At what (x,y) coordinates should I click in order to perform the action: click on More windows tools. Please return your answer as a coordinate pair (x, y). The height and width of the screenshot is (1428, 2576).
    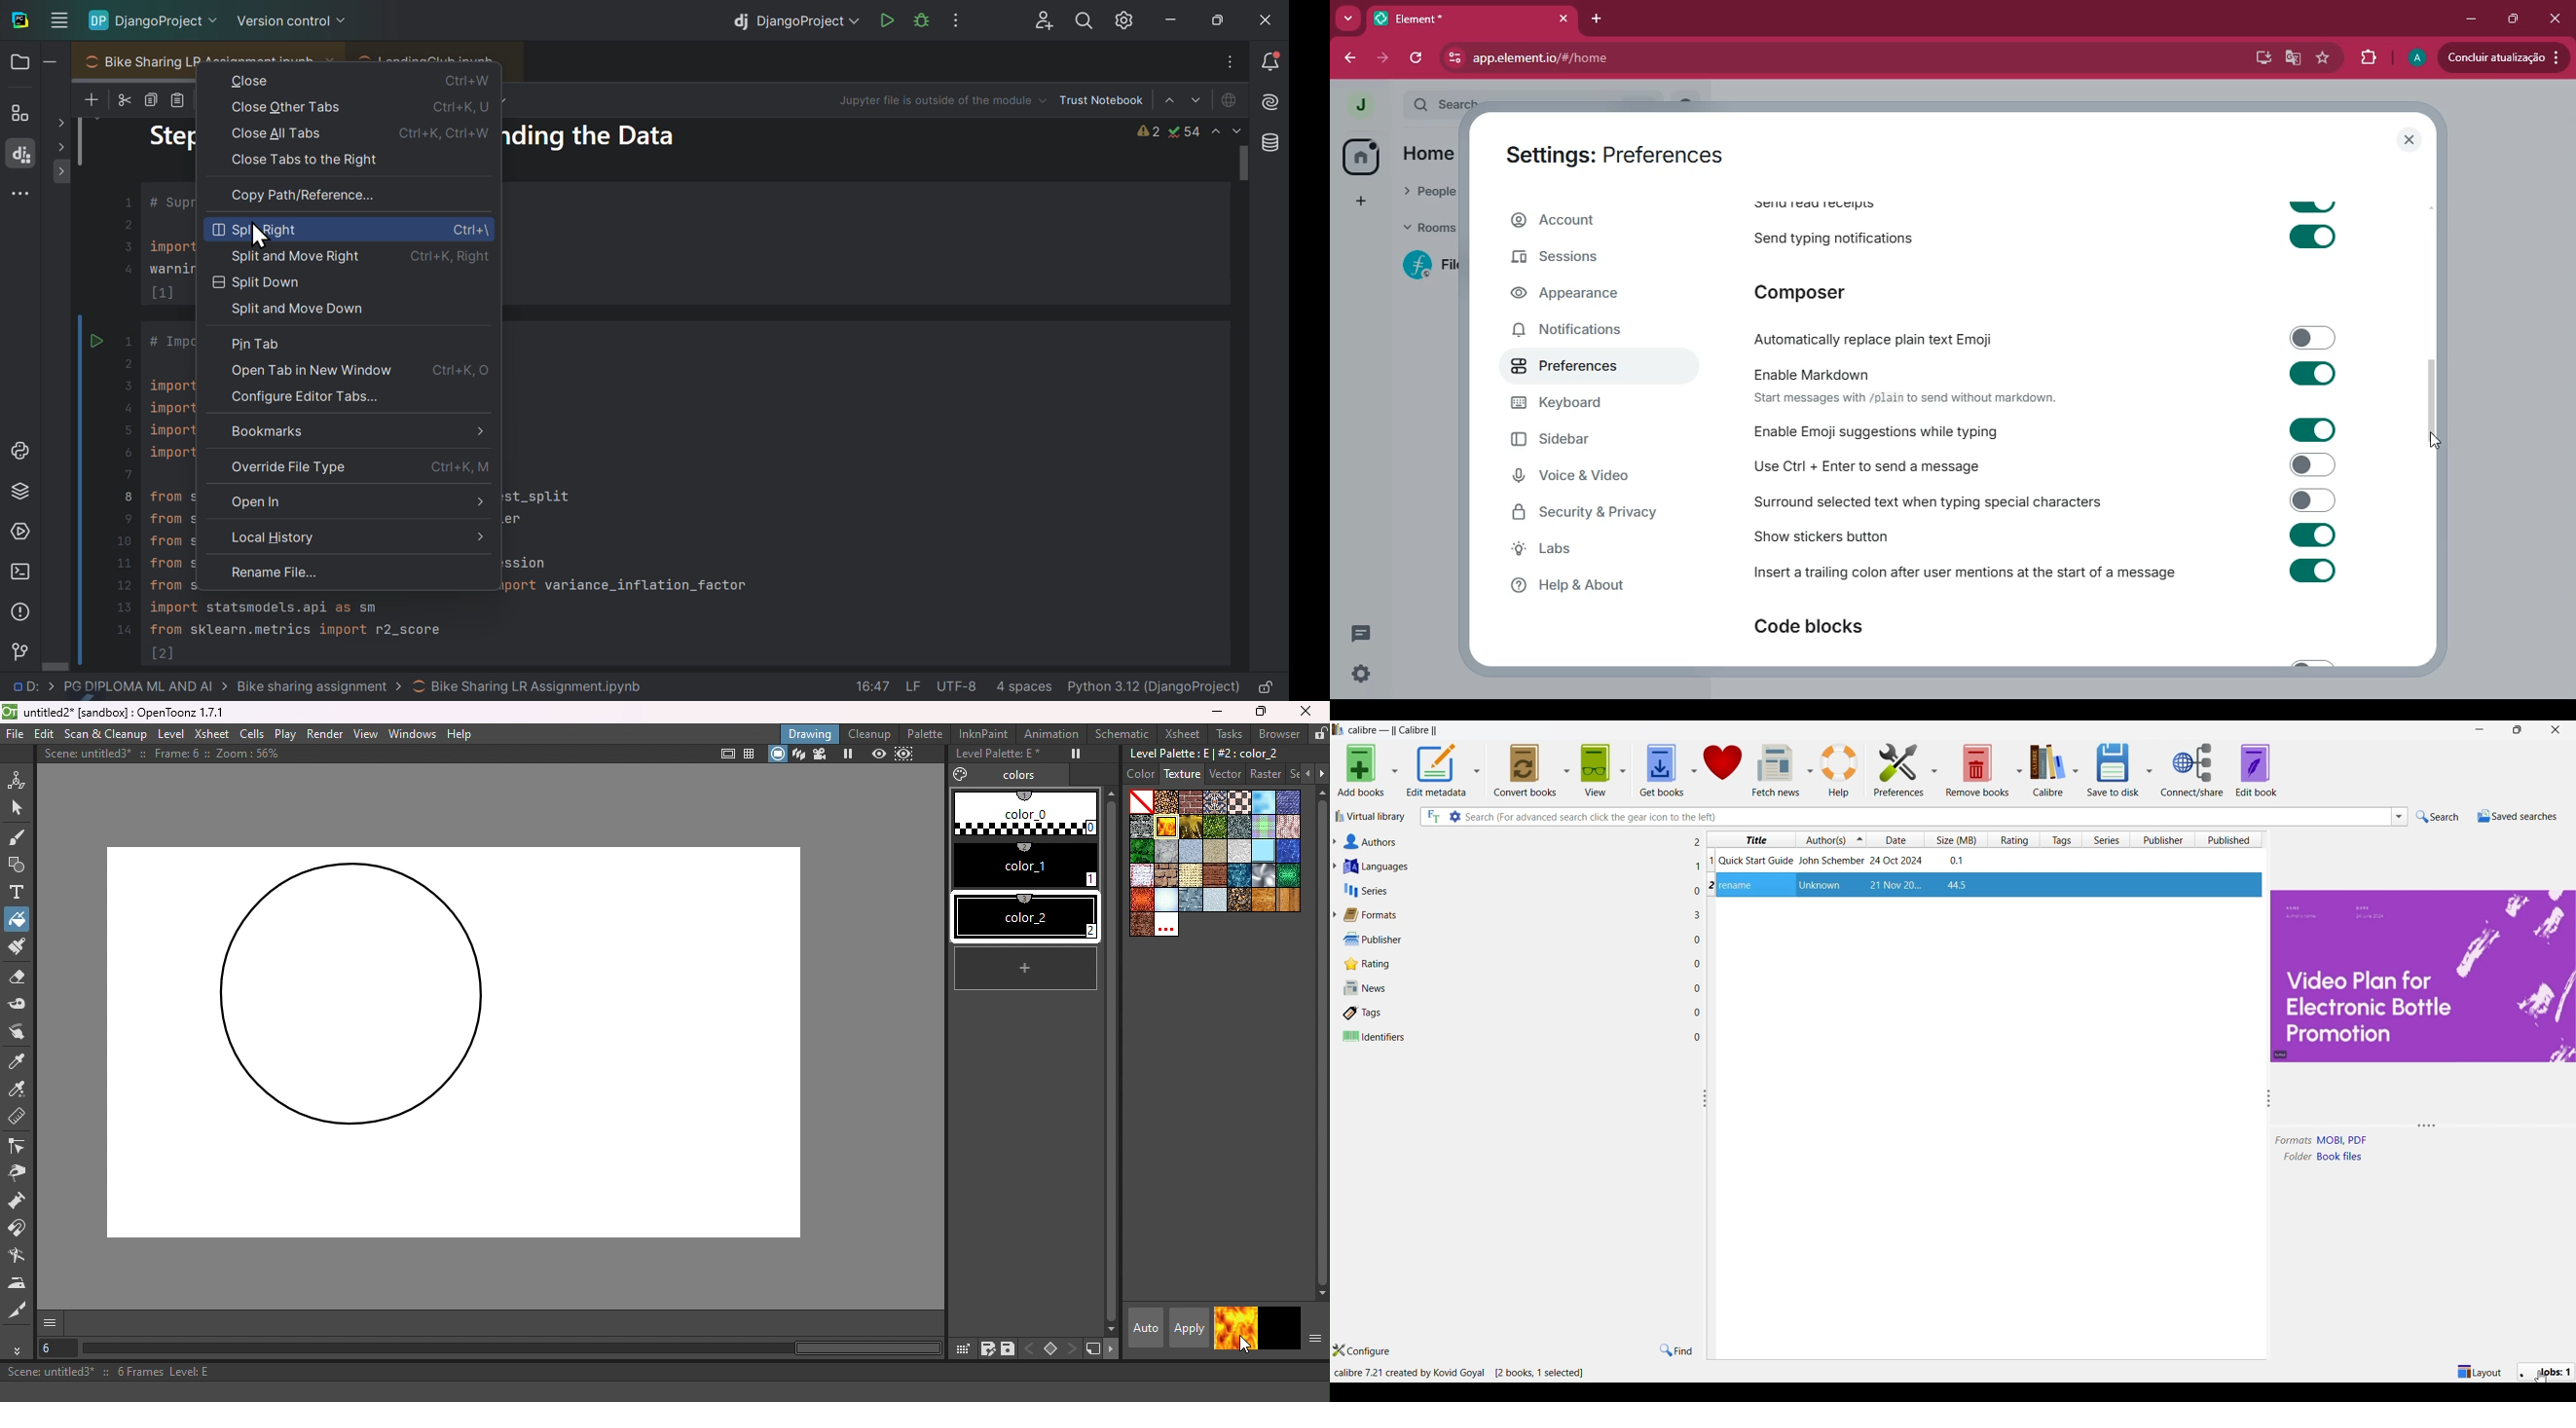
    Looking at the image, I should click on (19, 195).